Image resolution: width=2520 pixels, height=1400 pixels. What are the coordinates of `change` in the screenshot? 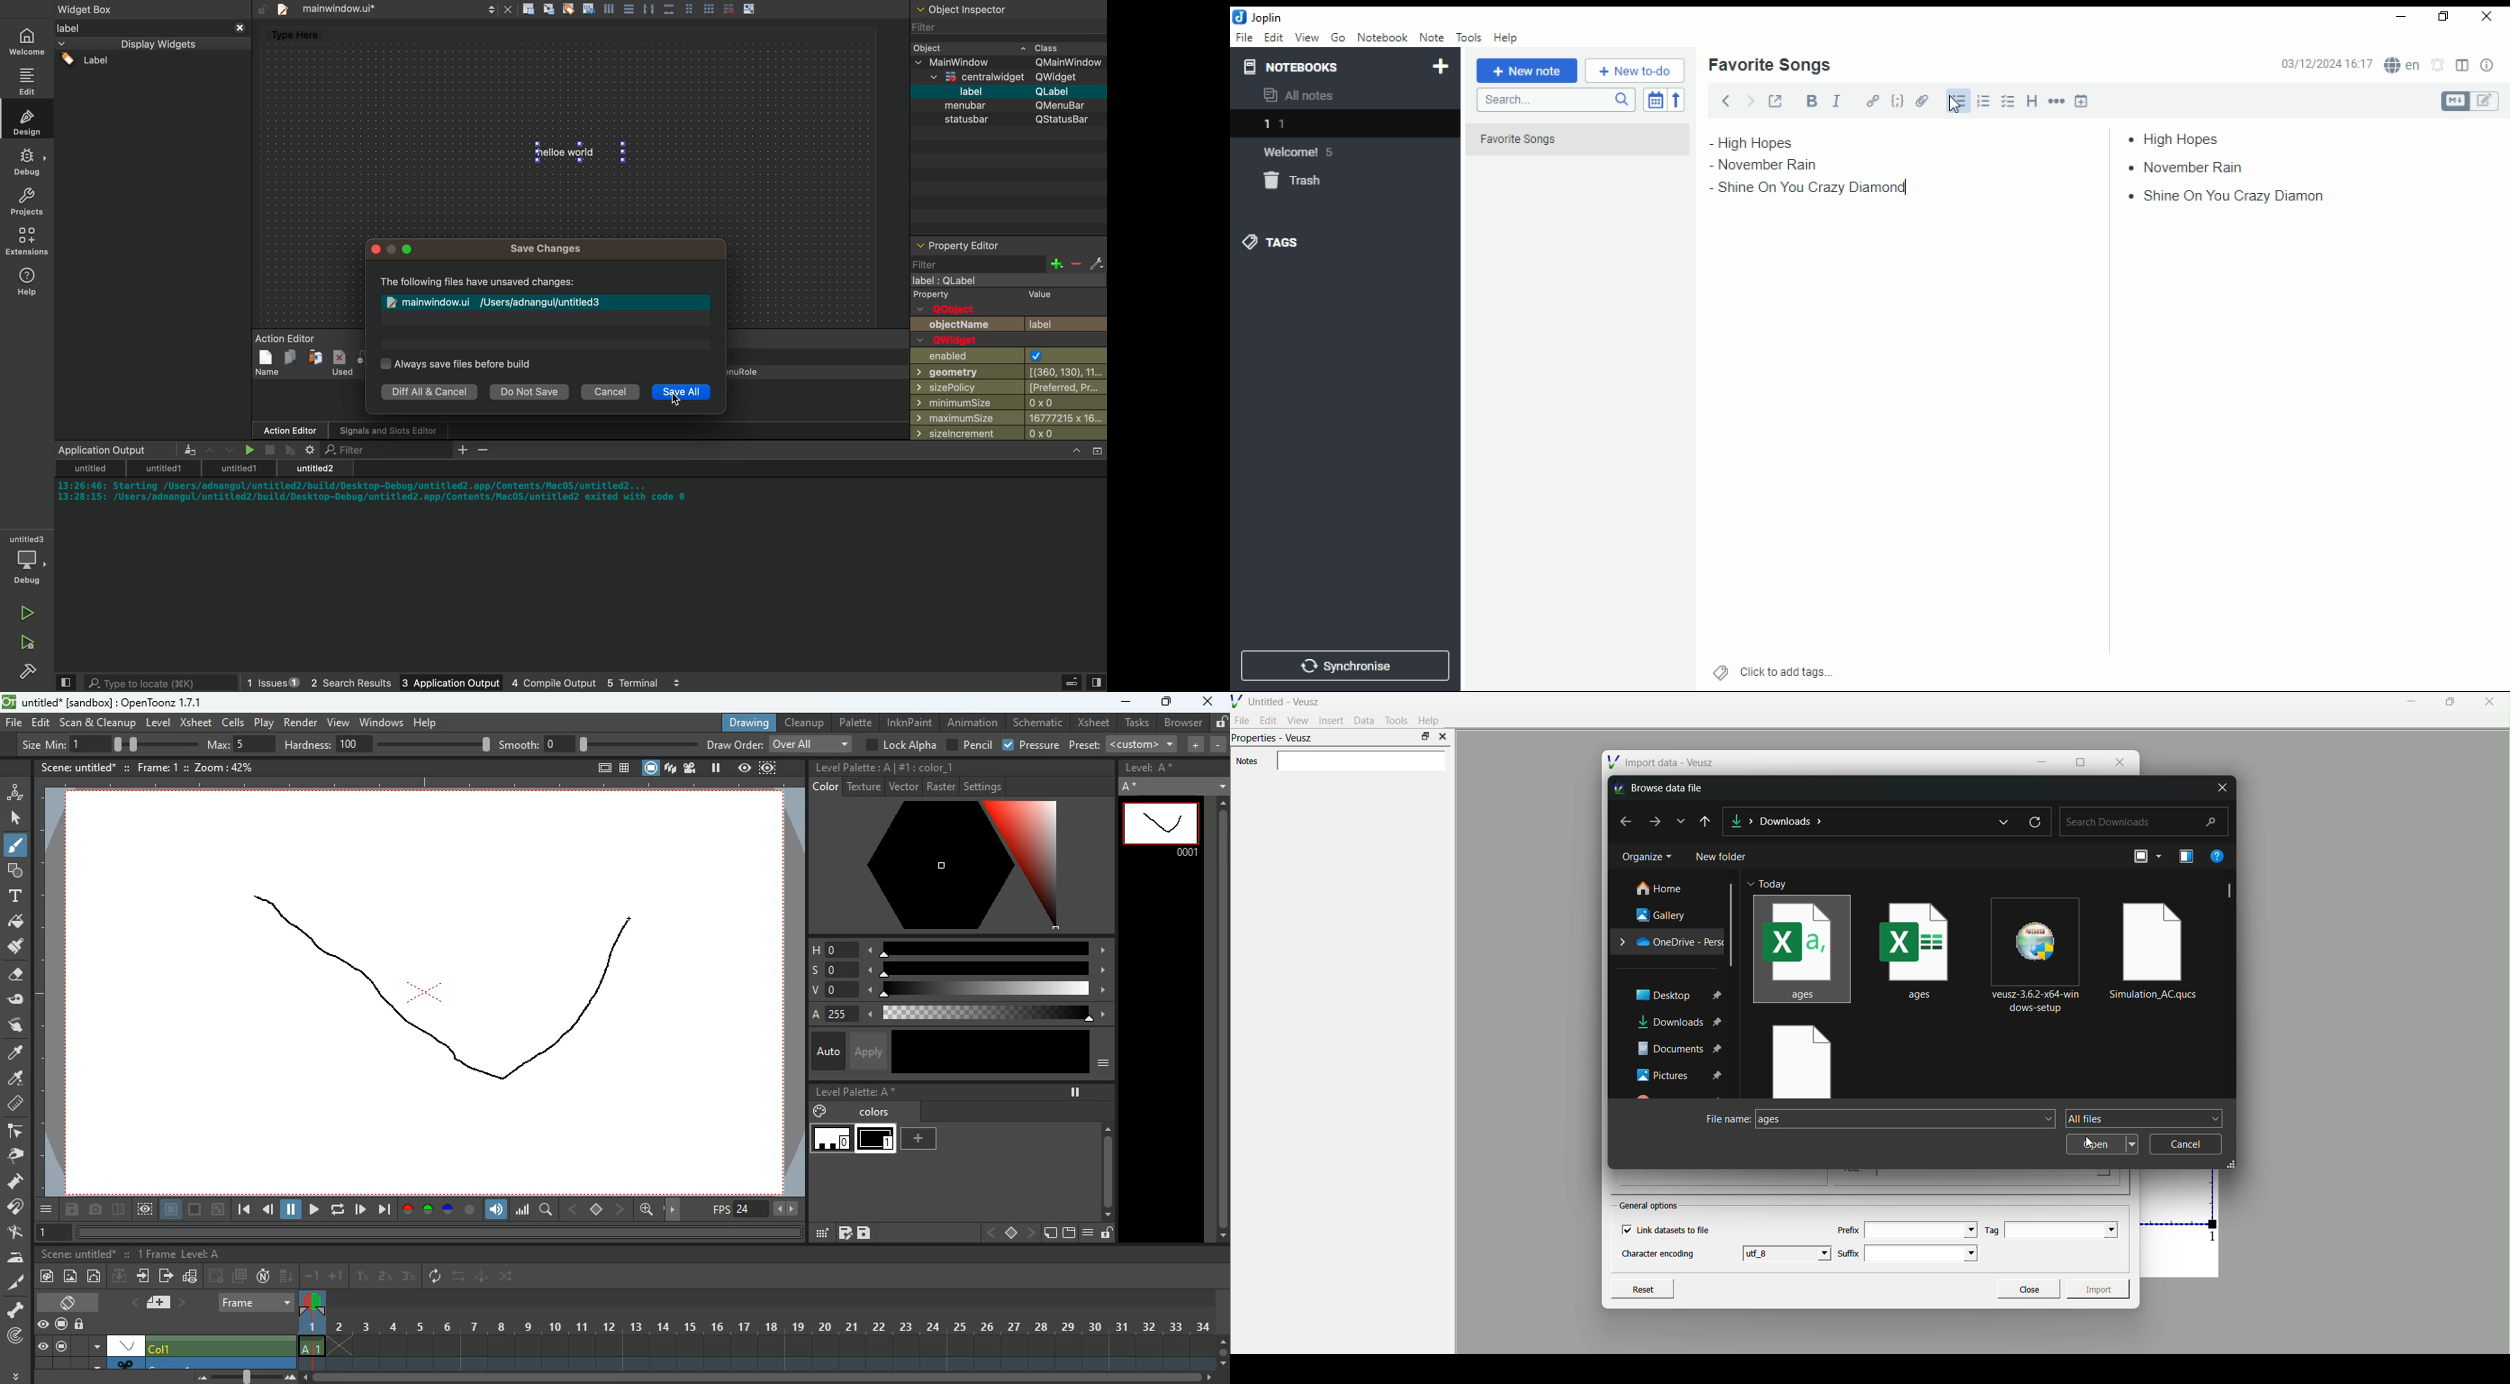 It's located at (96, 1276).